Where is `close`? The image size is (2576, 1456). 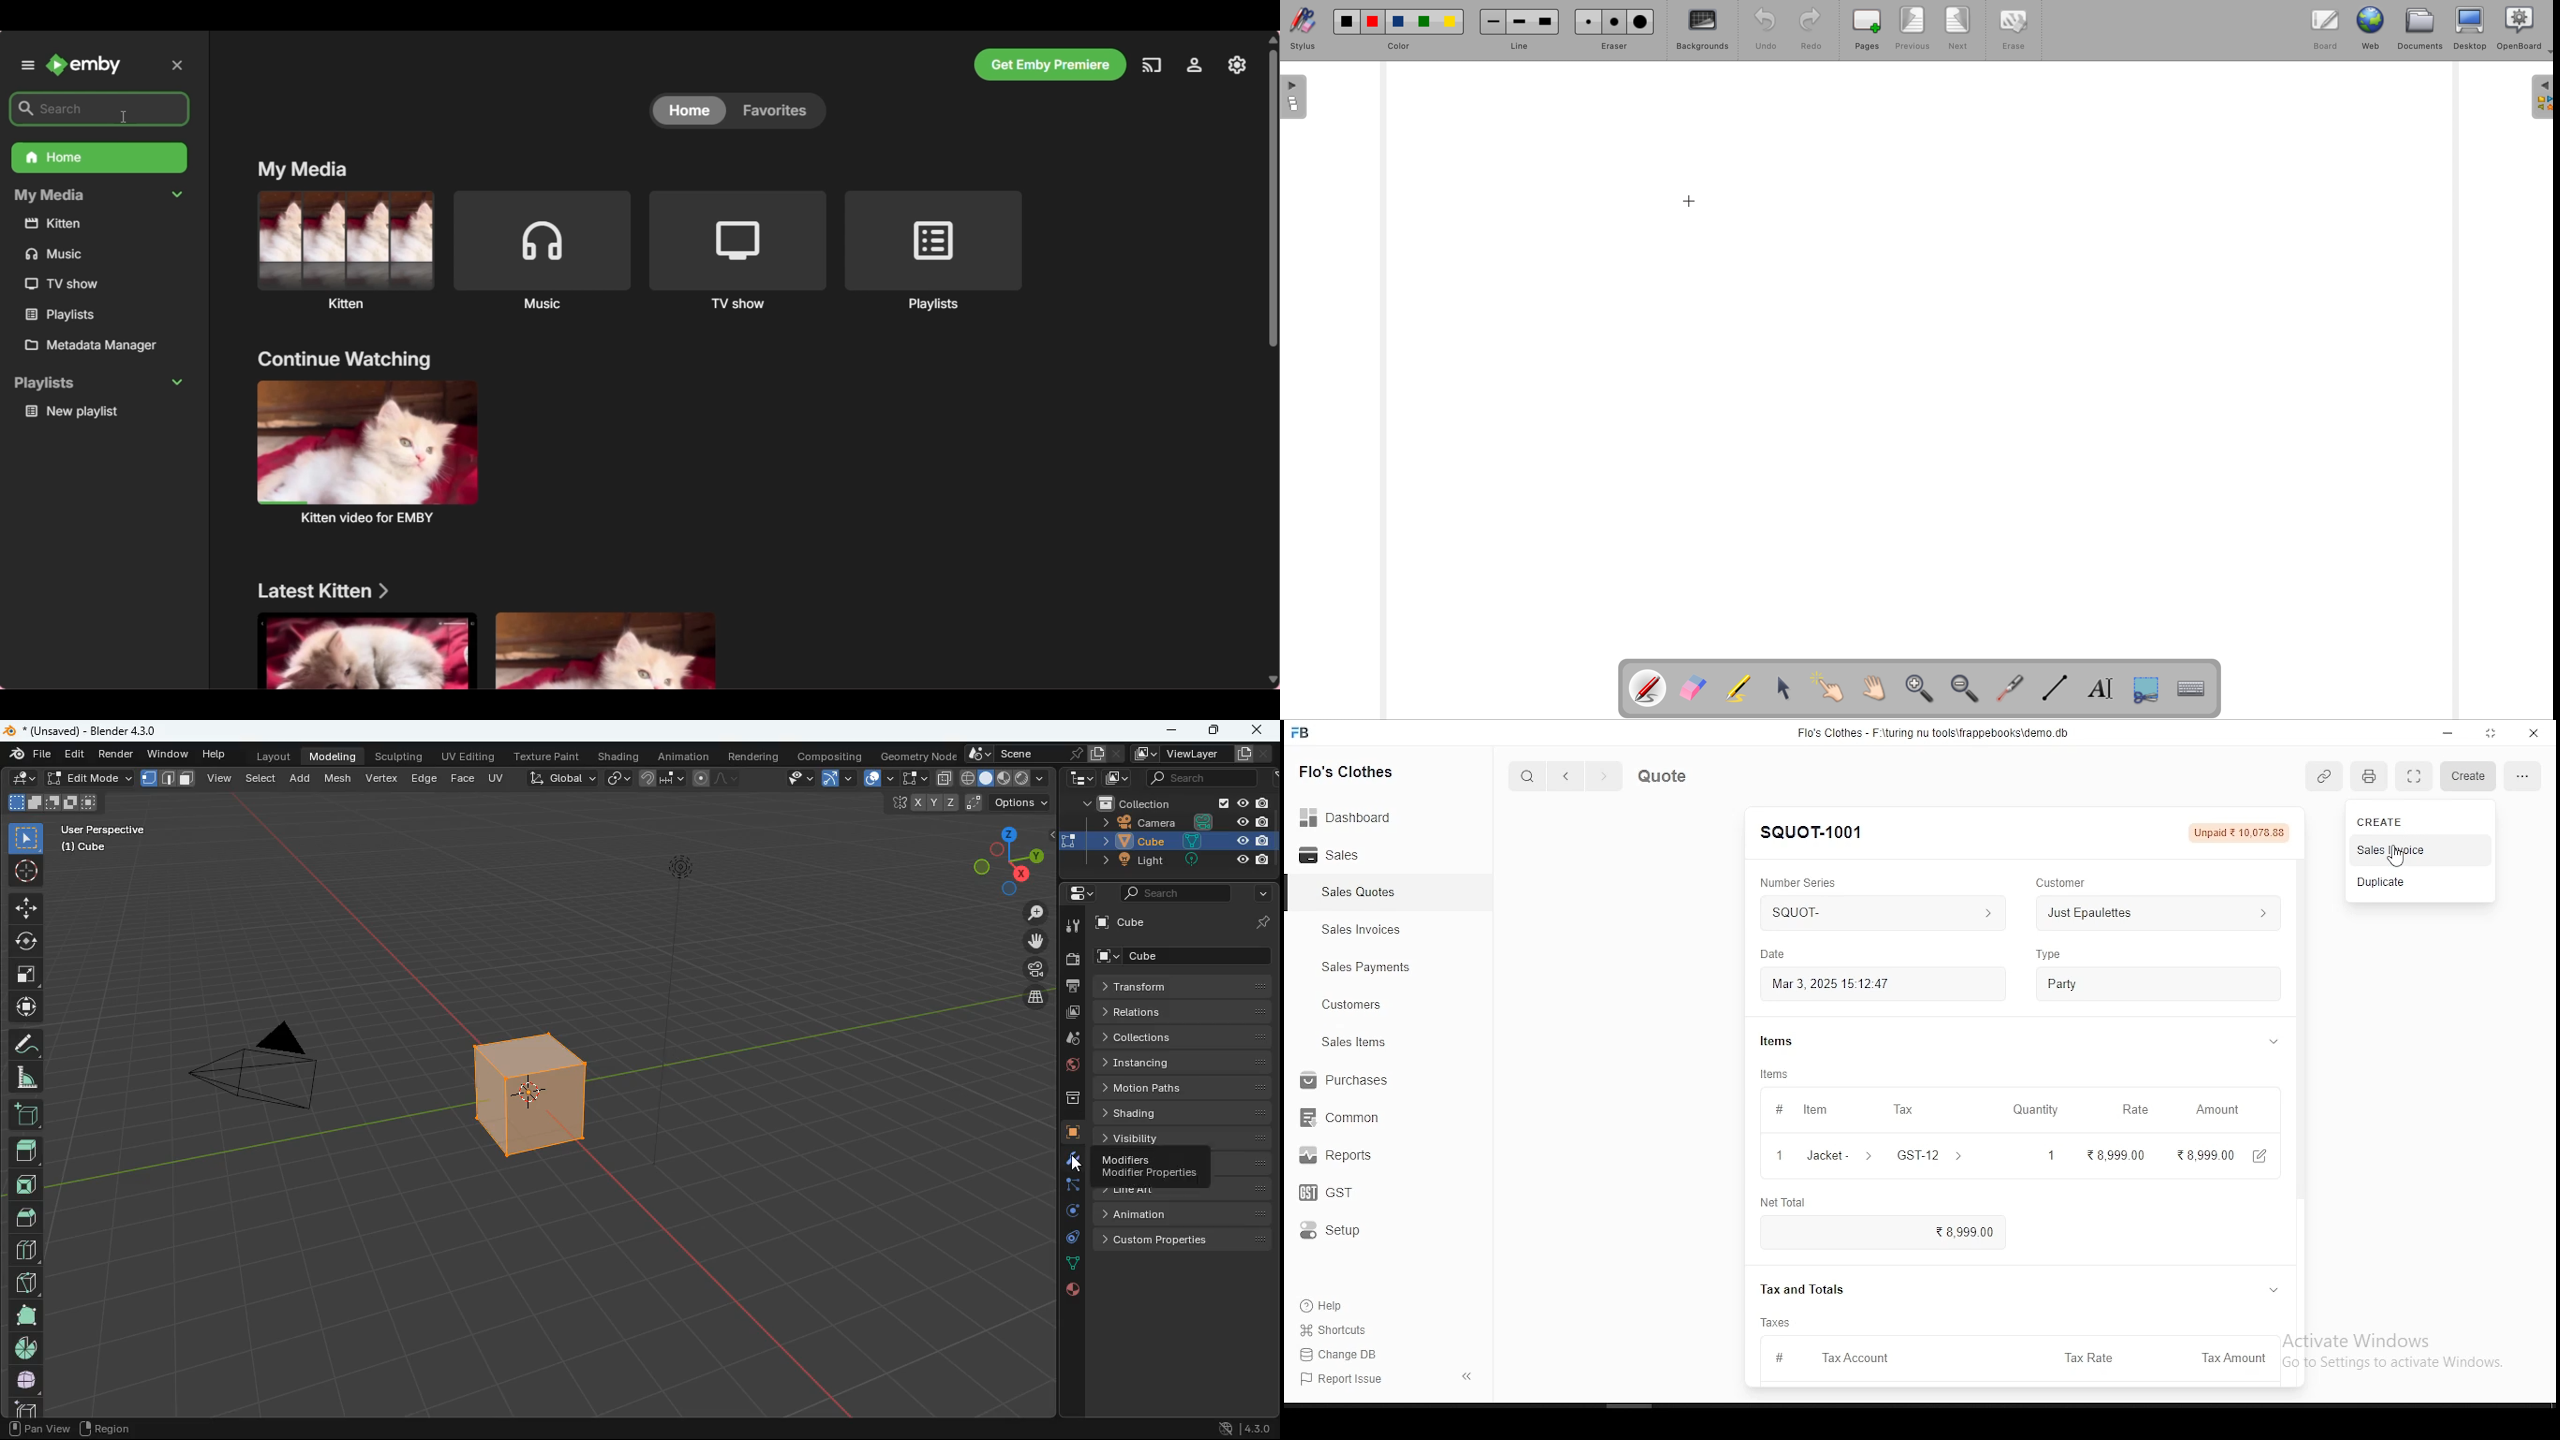
close is located at coordinates (2534, 732).